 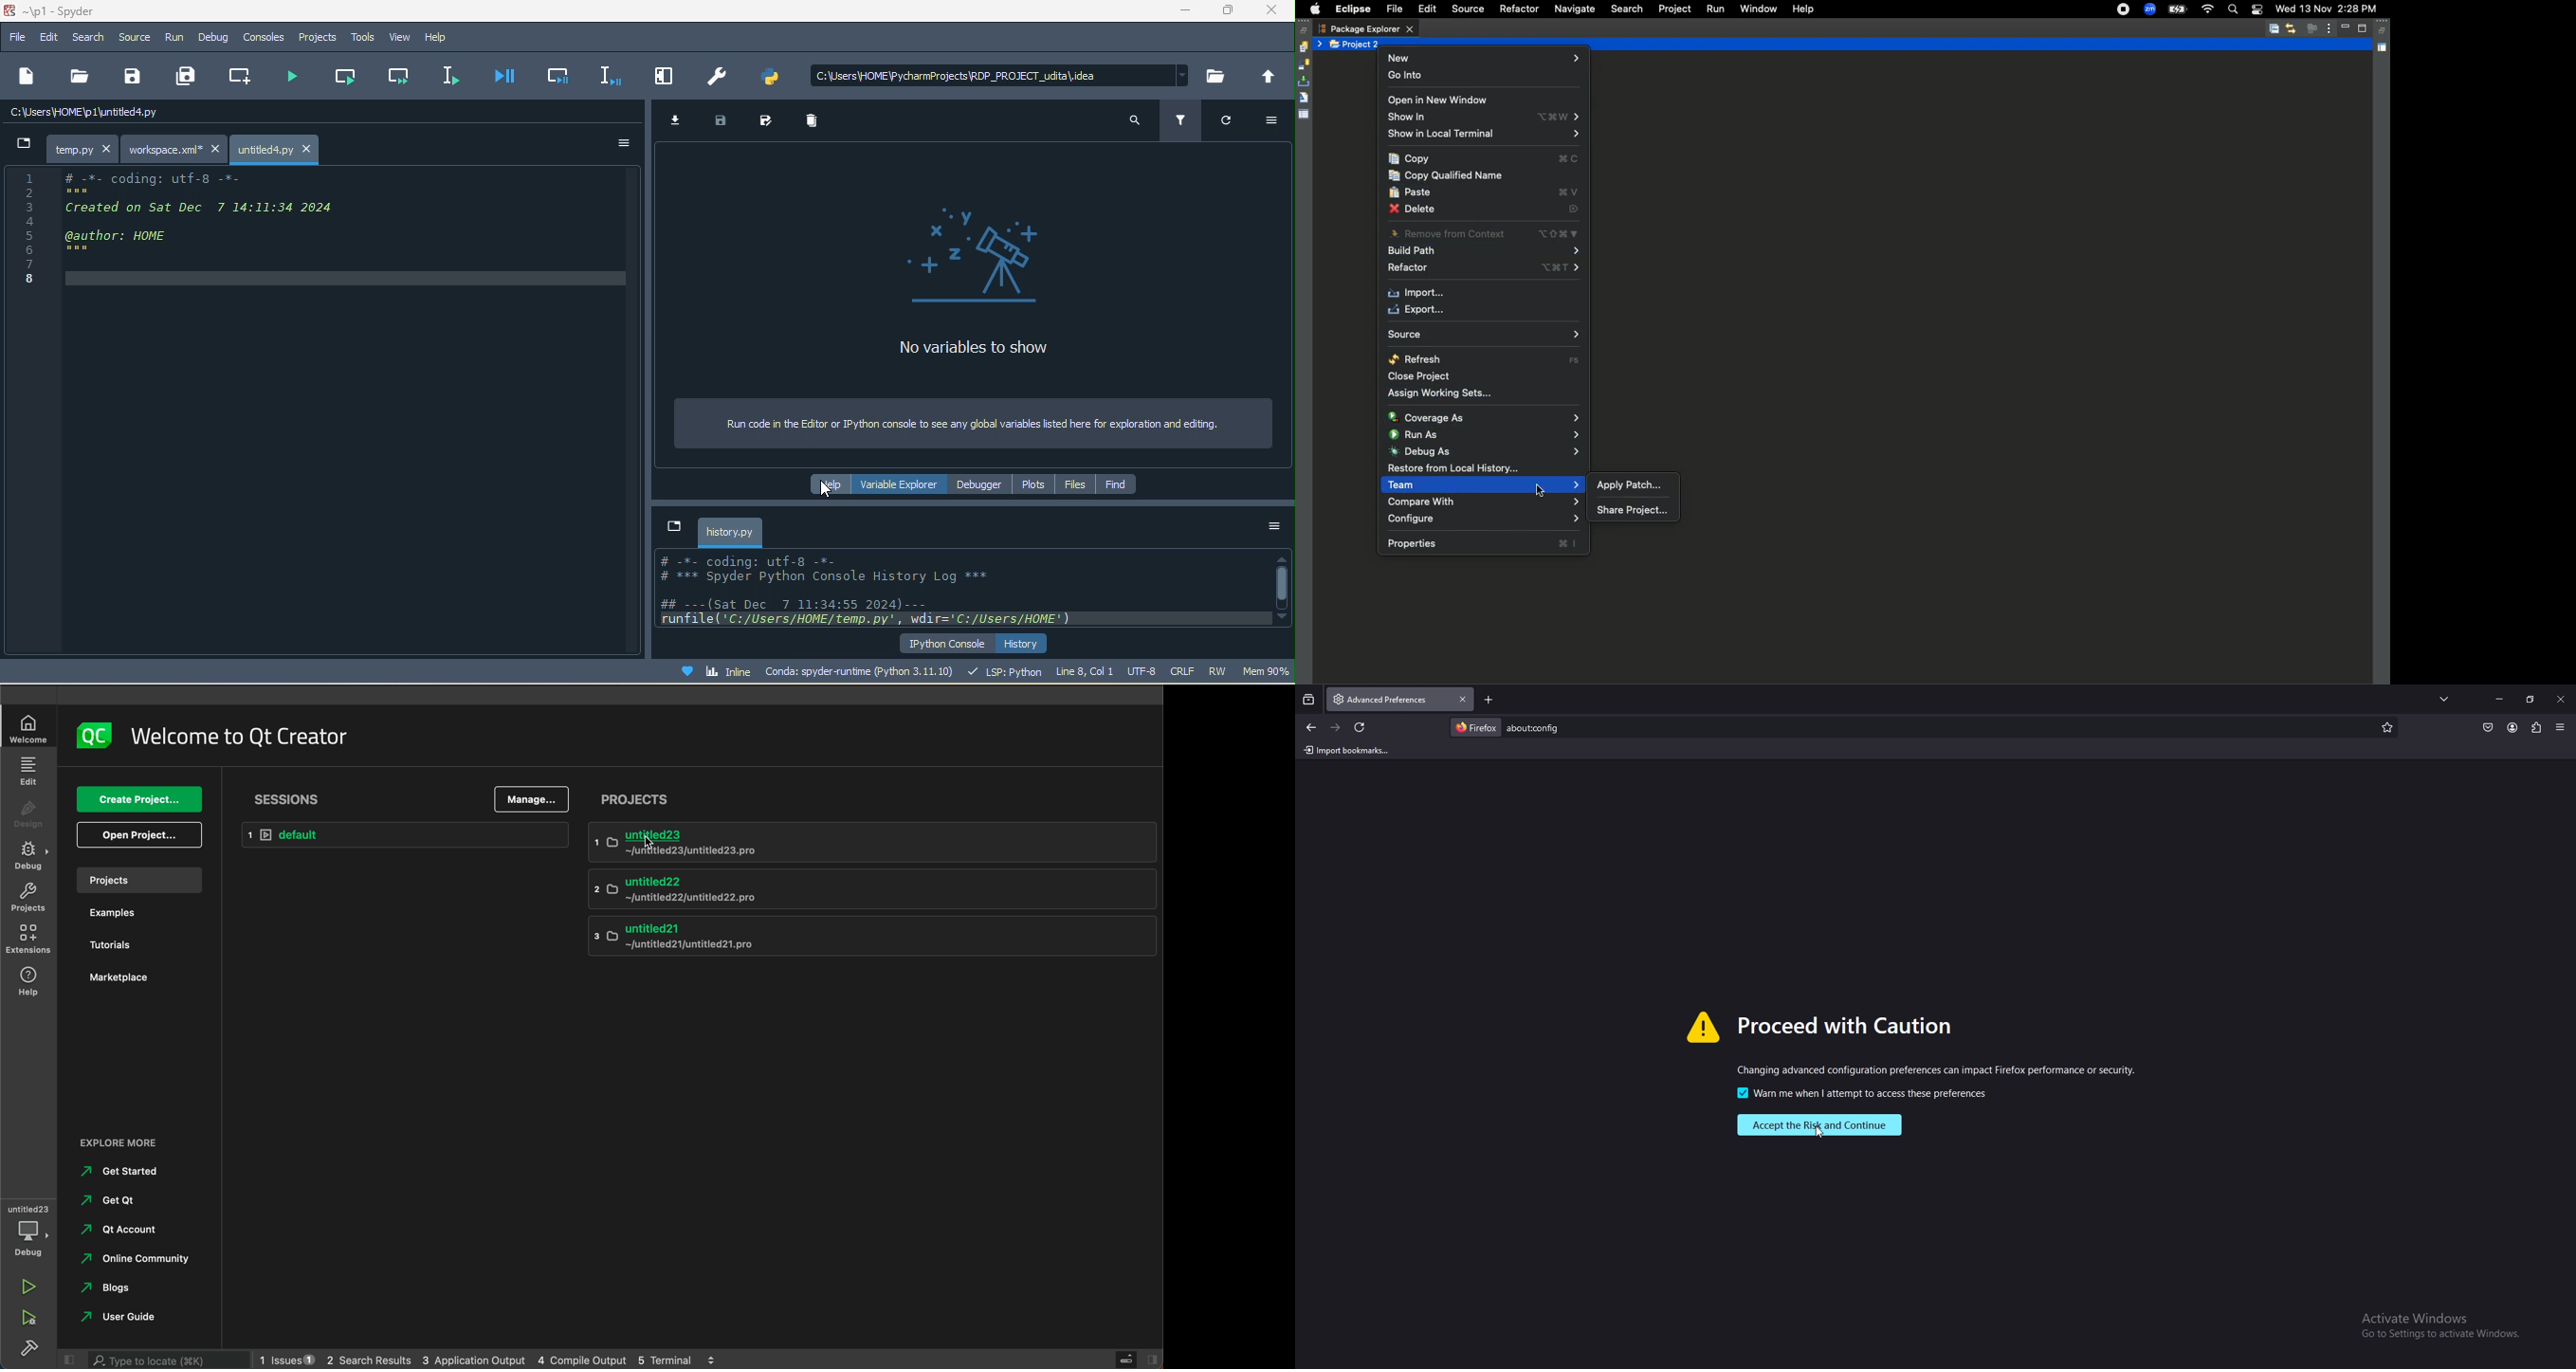 What do you see at coordinates (1863, 1093) in the screenshot?
I see `warning` at bounding box center [1863, 1093].